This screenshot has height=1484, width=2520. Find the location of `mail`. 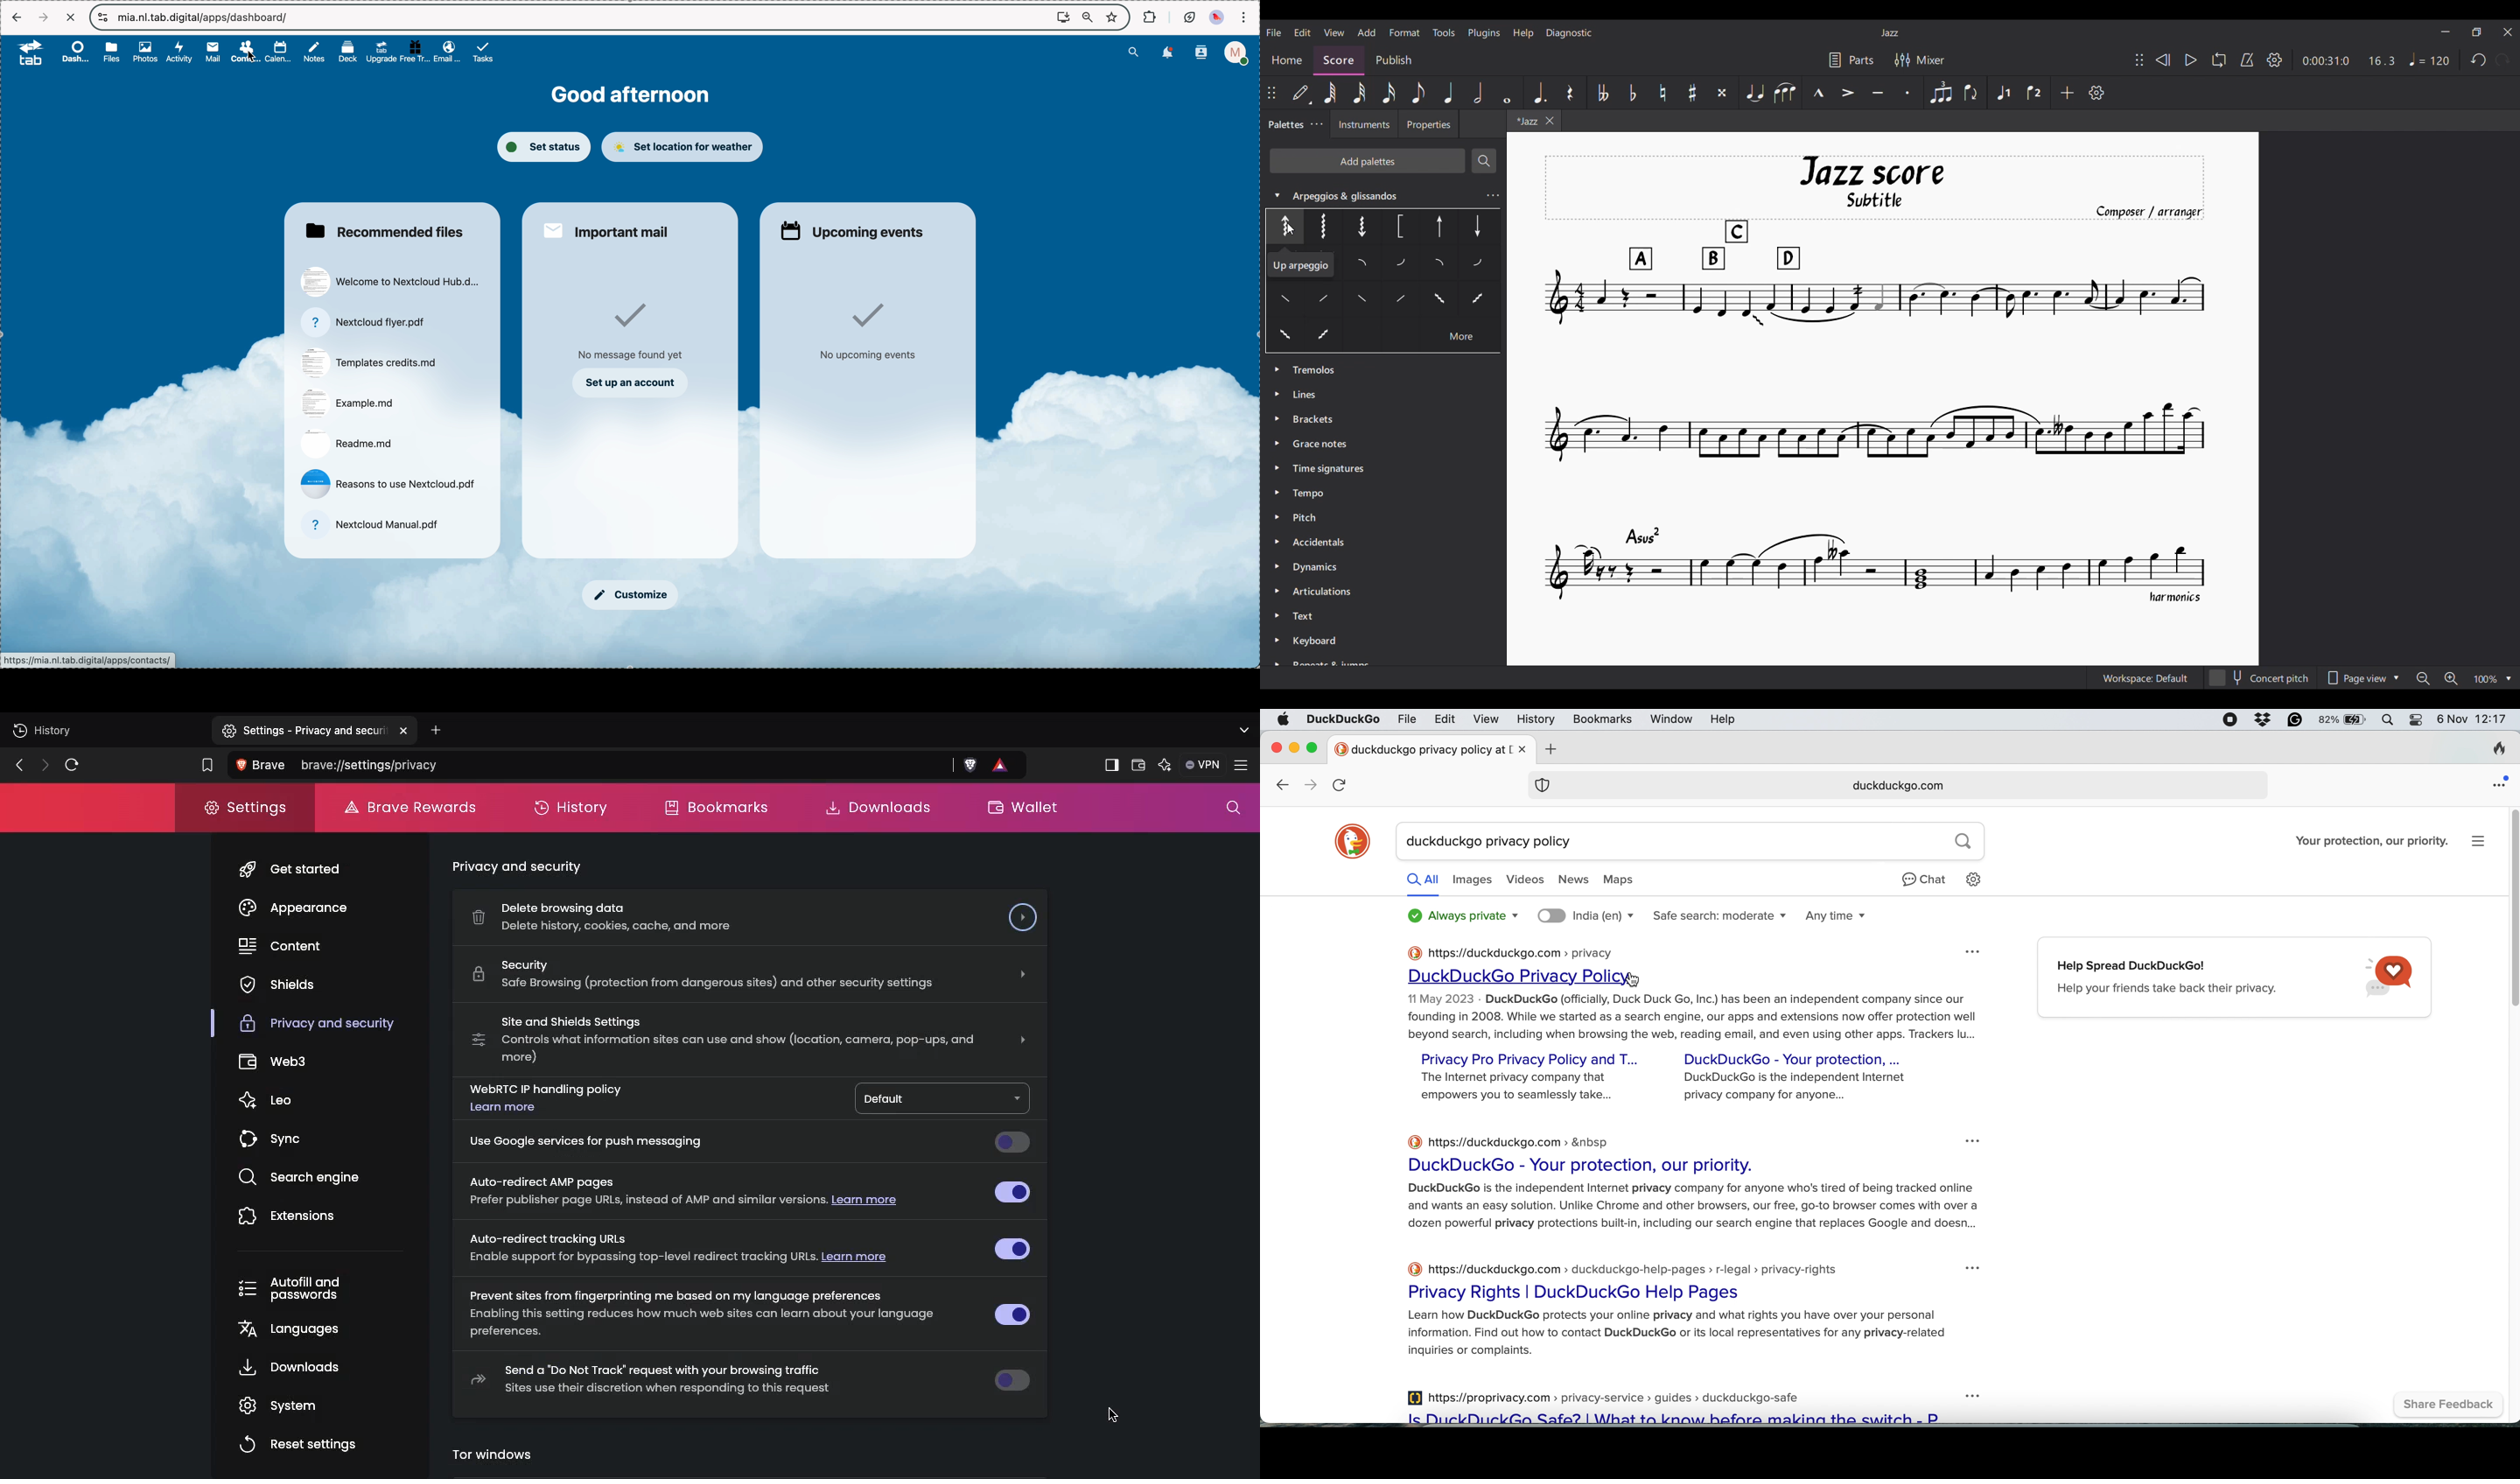

mail is located at coordinates (212, 52).